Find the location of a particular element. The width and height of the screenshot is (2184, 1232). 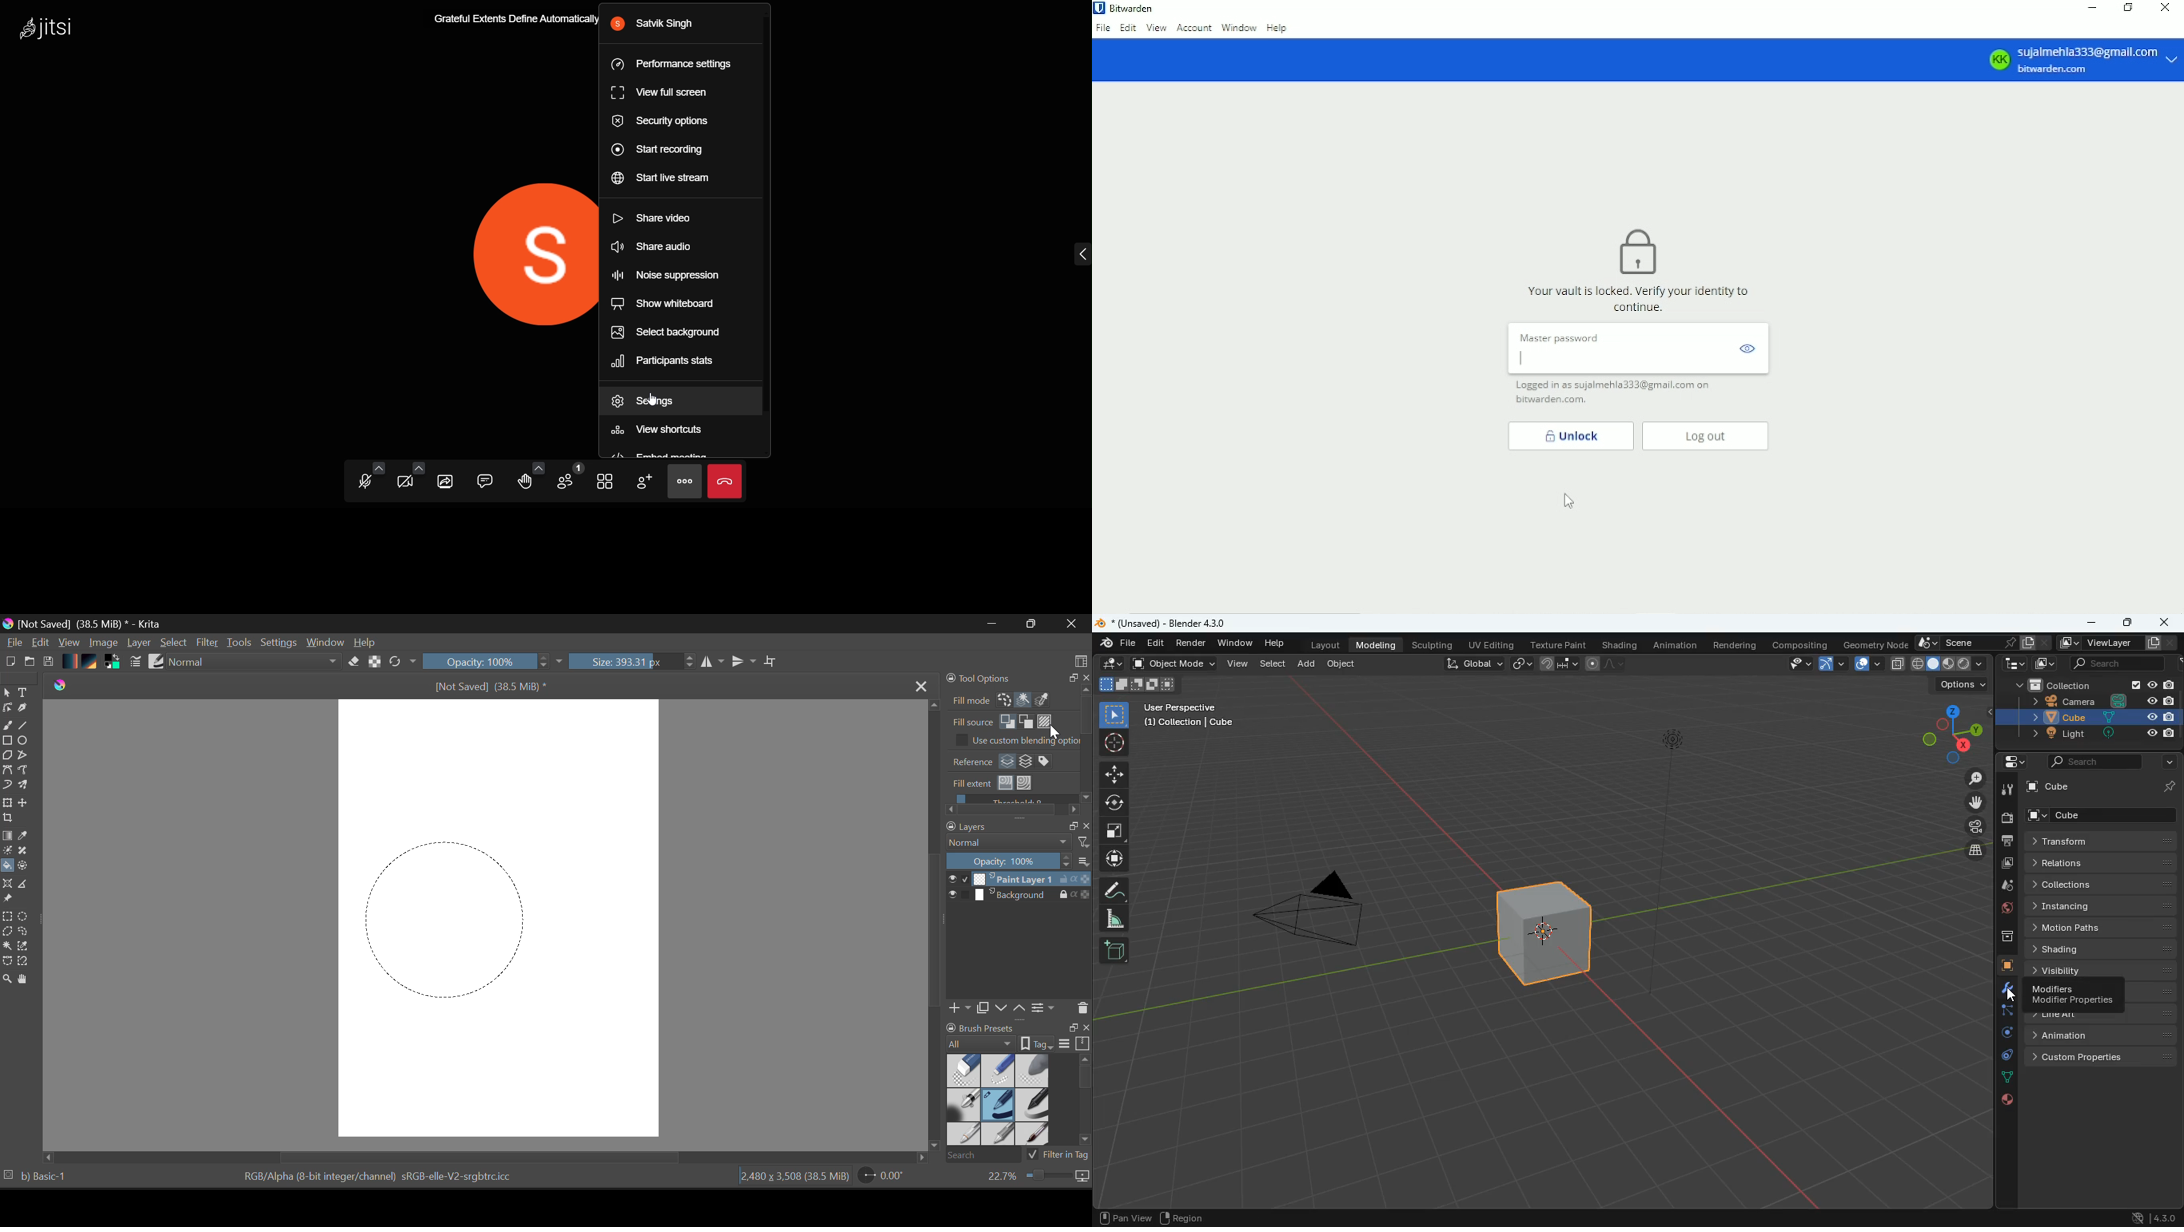

Blending Mode is located at coordinates (254, 663).